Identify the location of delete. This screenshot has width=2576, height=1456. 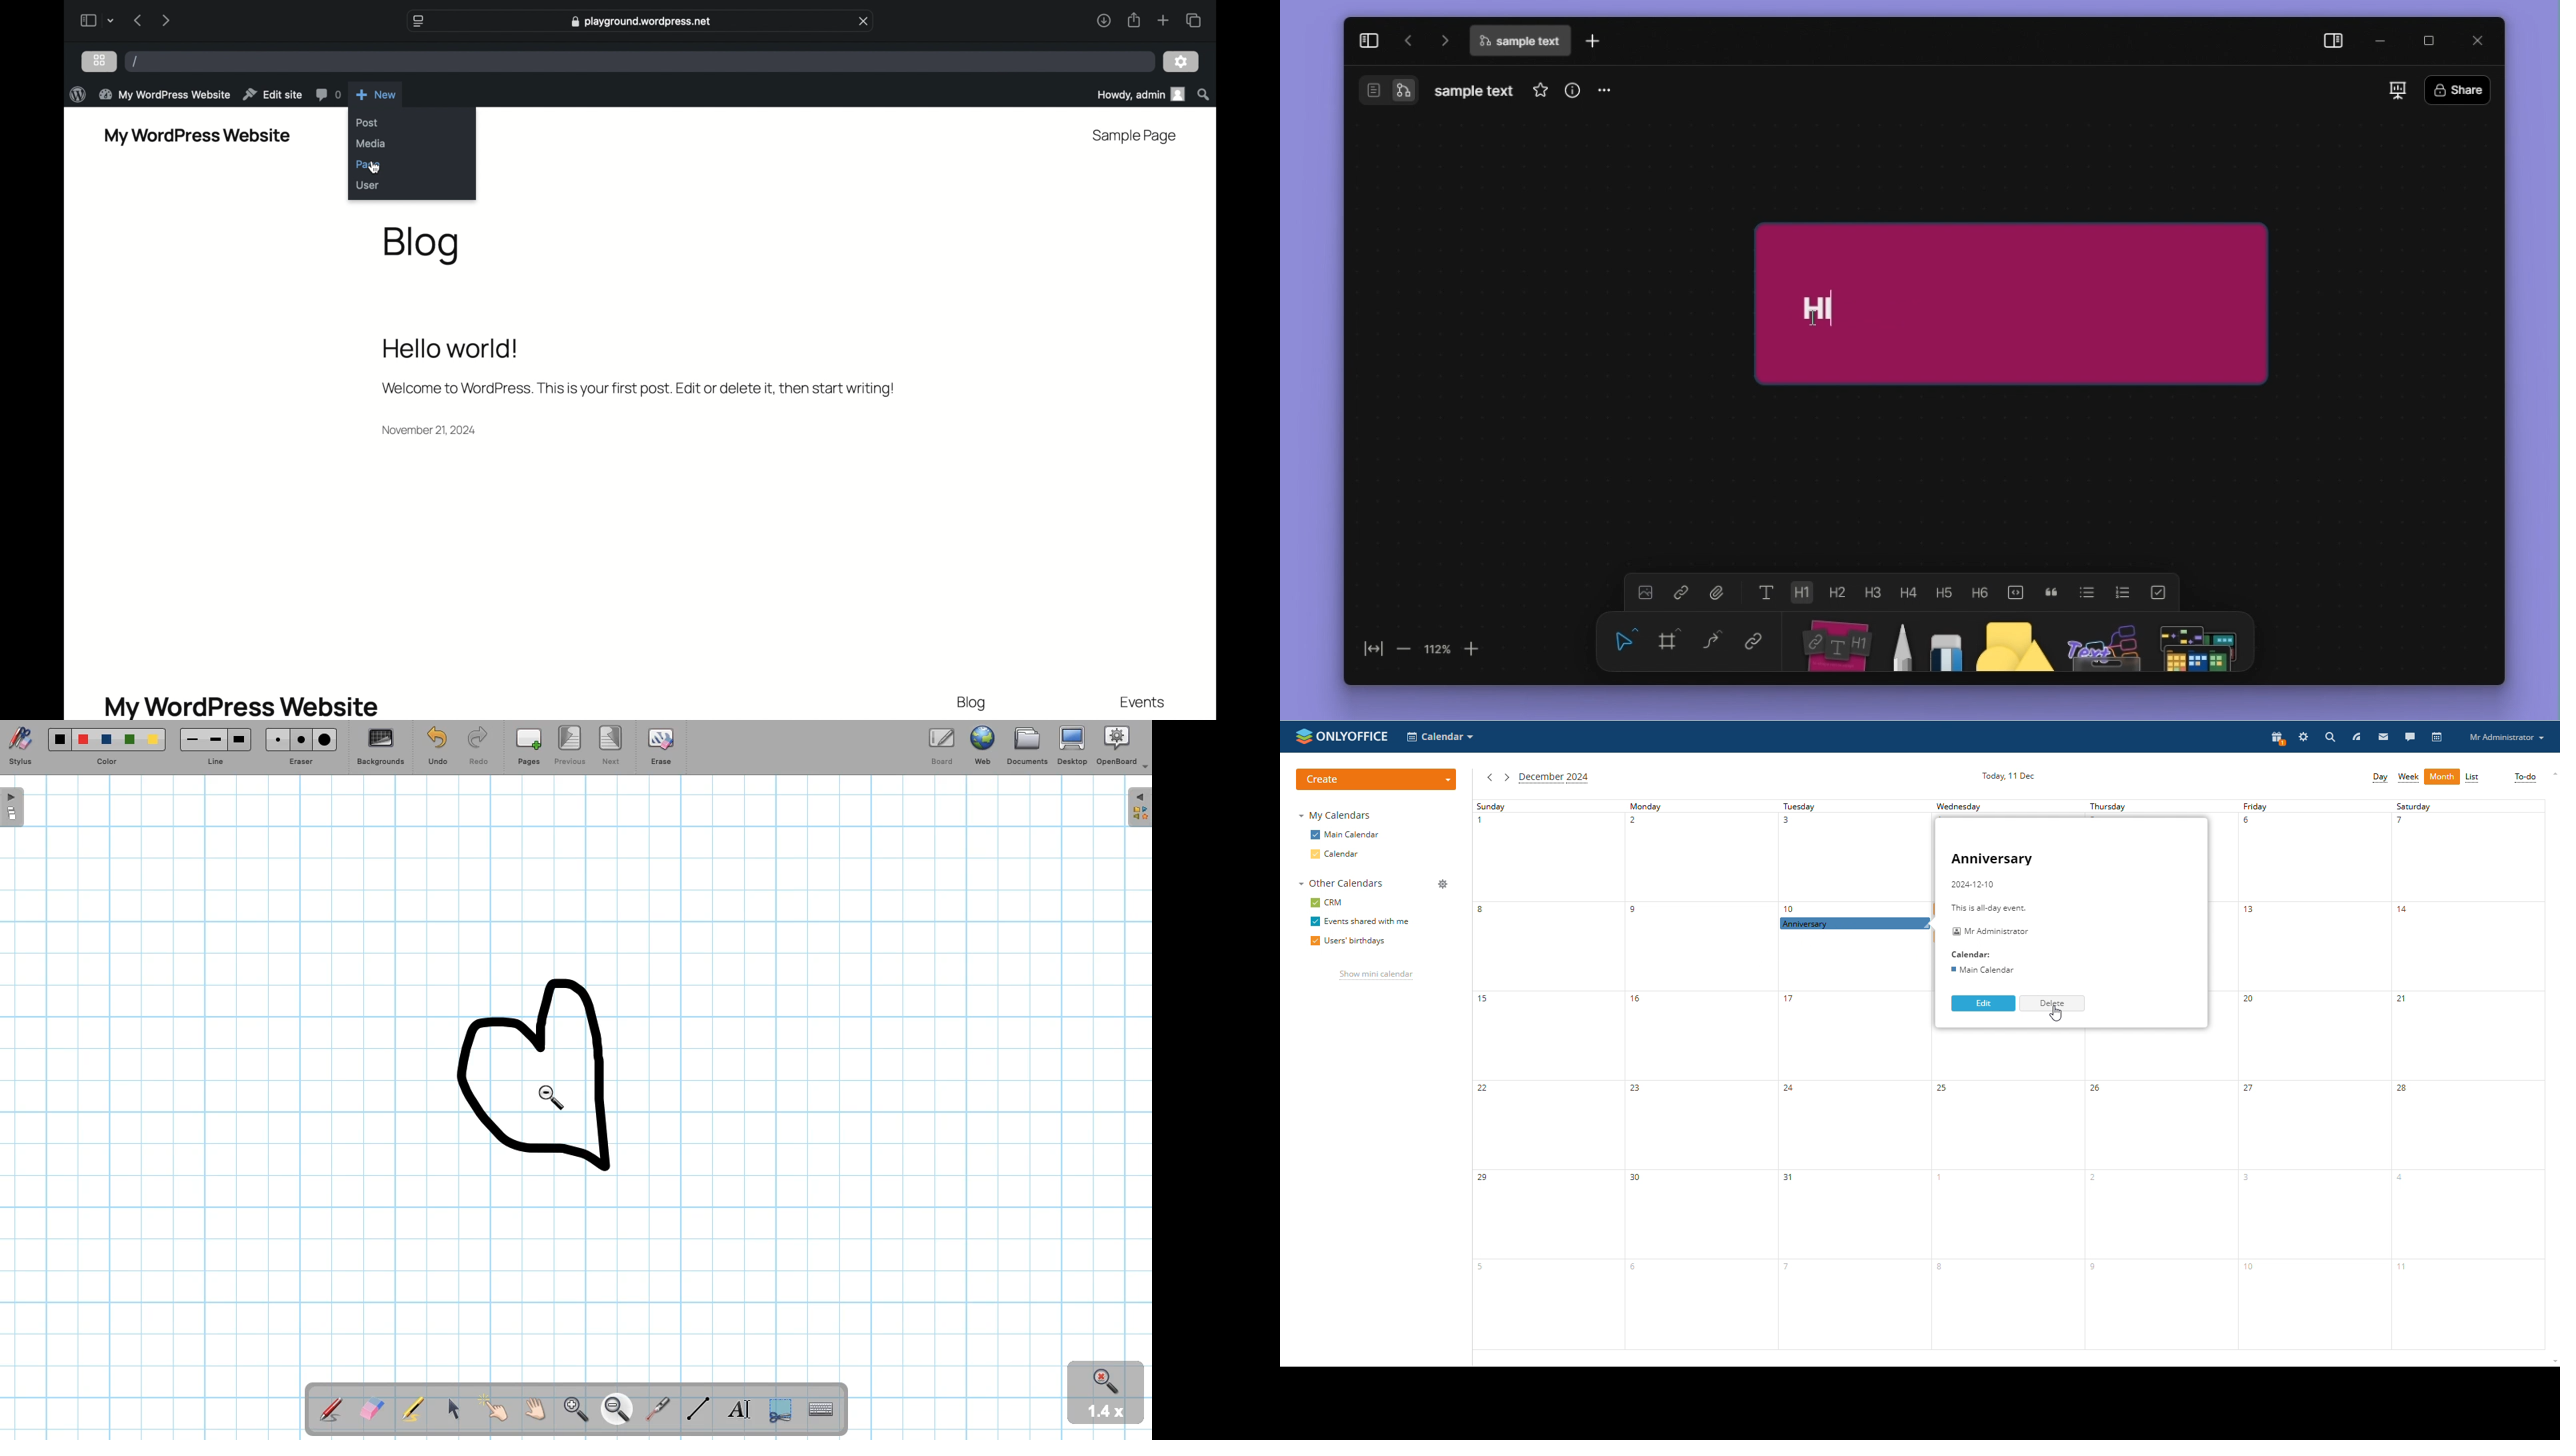
(2051, 1003).